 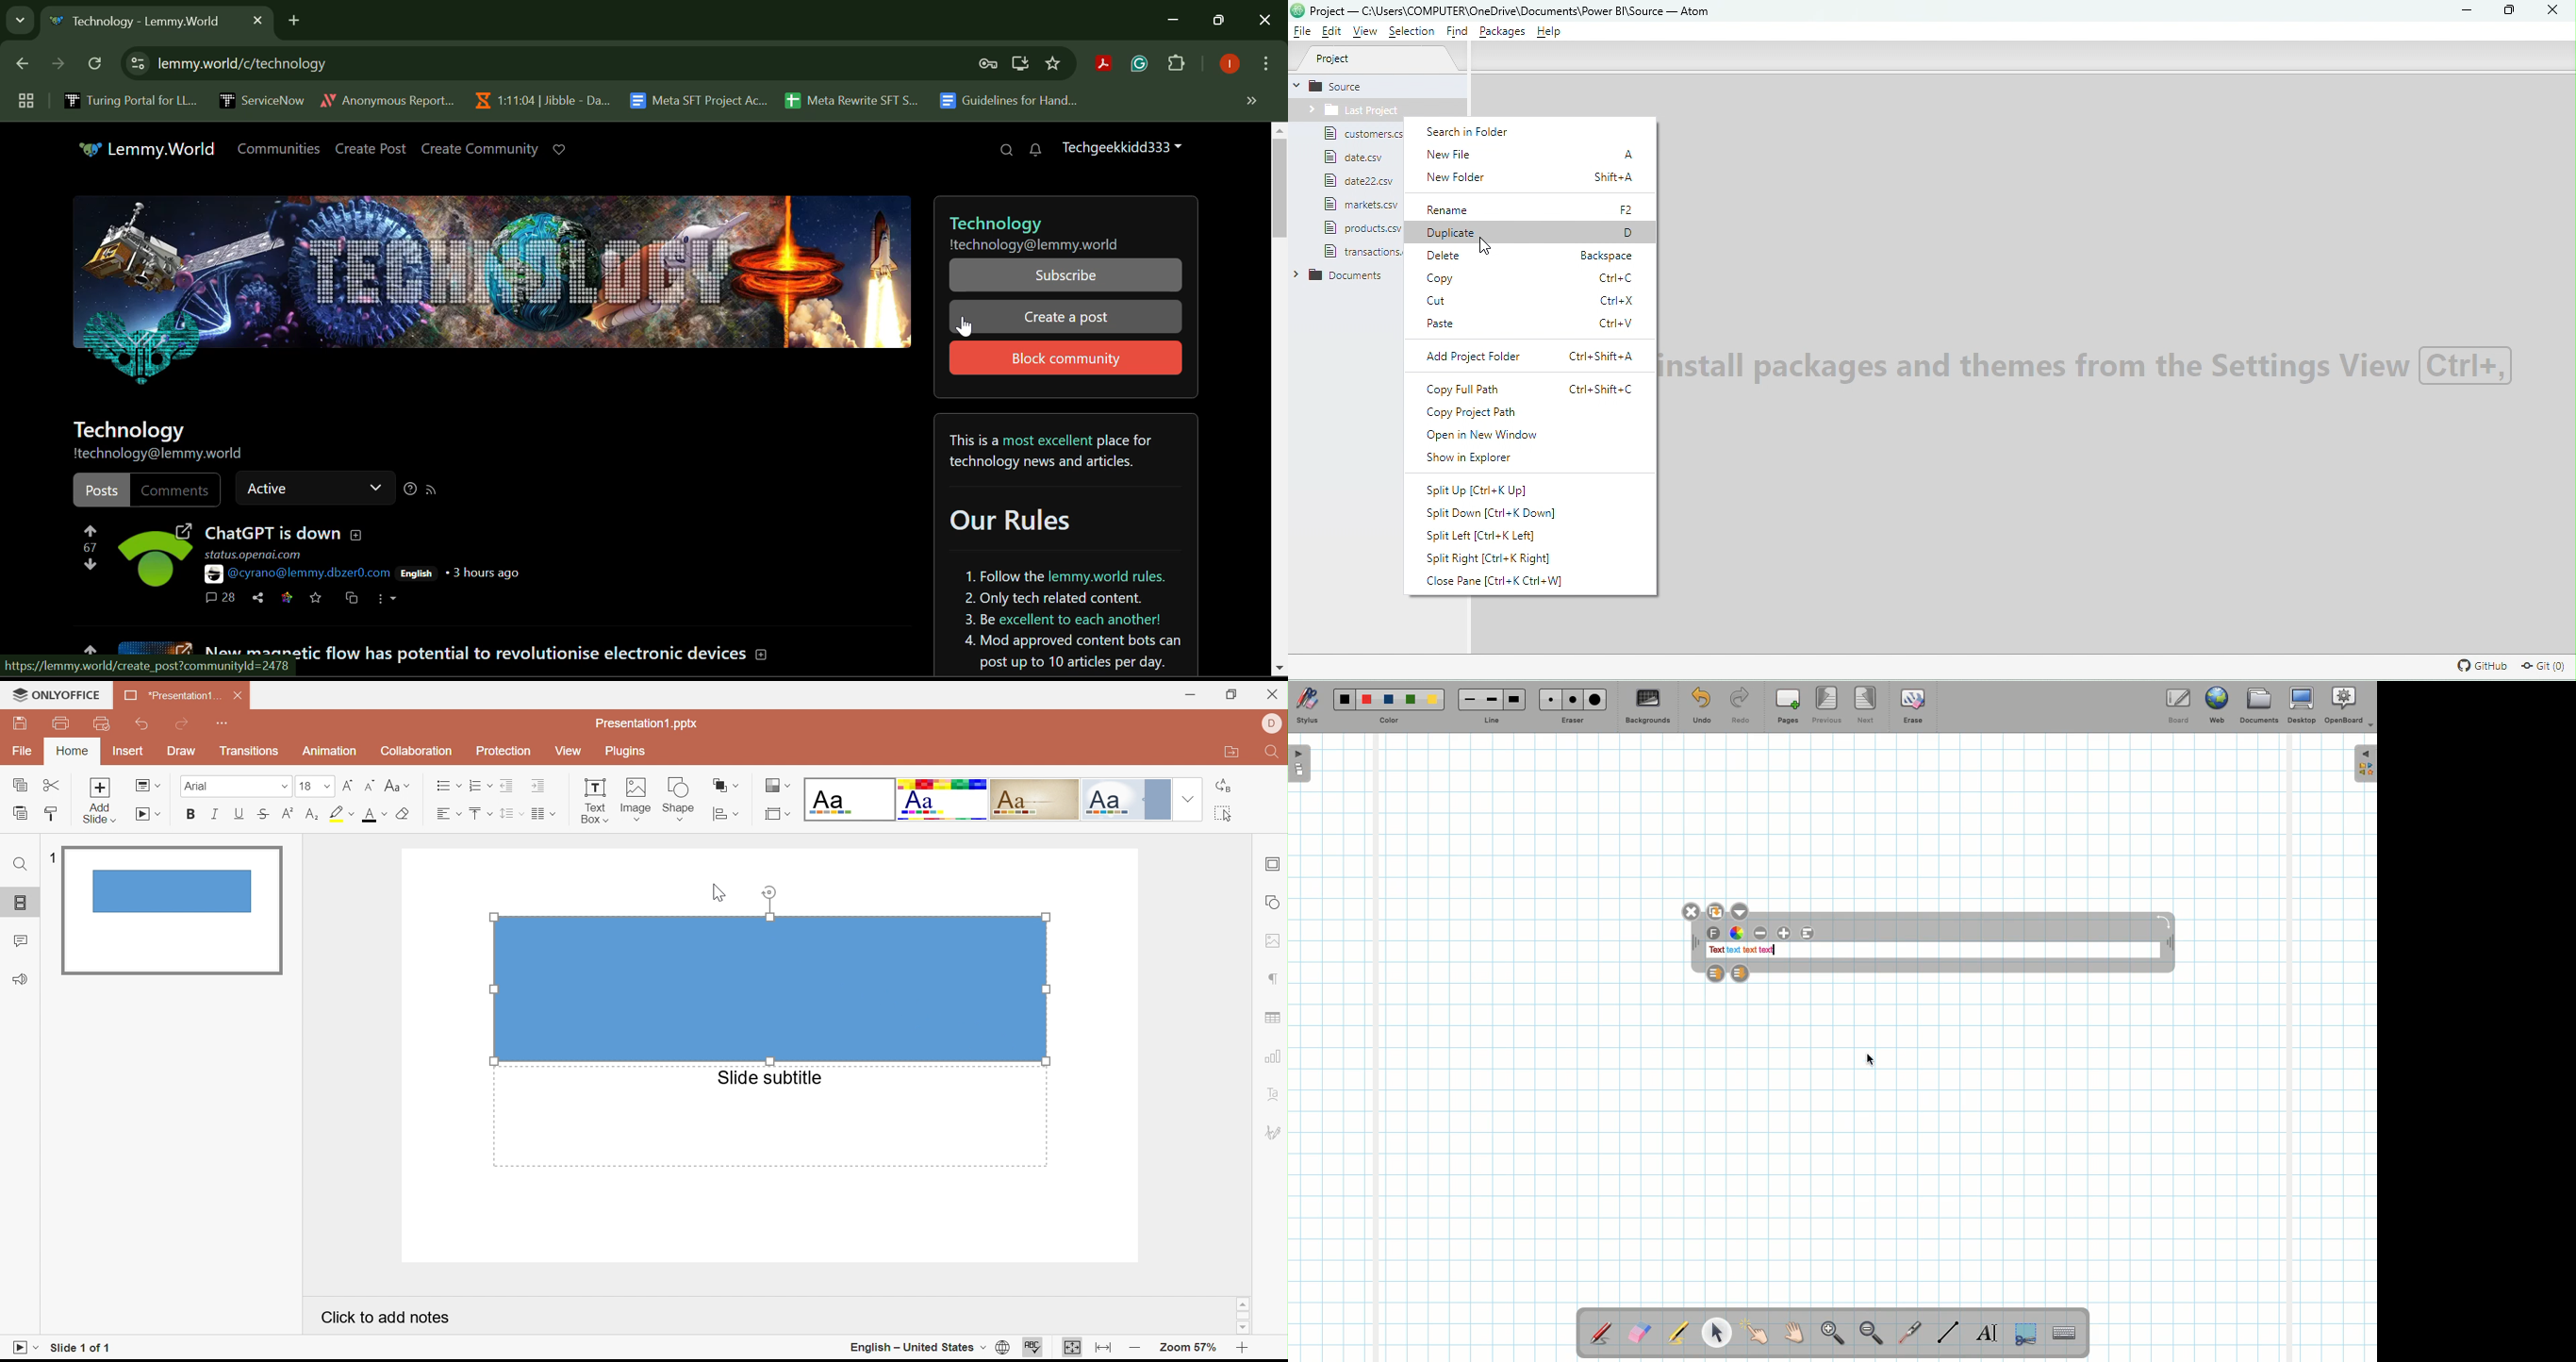 What do you see at coordinates (418, 572) in the screenshot?
I see `English` at bounding box center [418, 572].